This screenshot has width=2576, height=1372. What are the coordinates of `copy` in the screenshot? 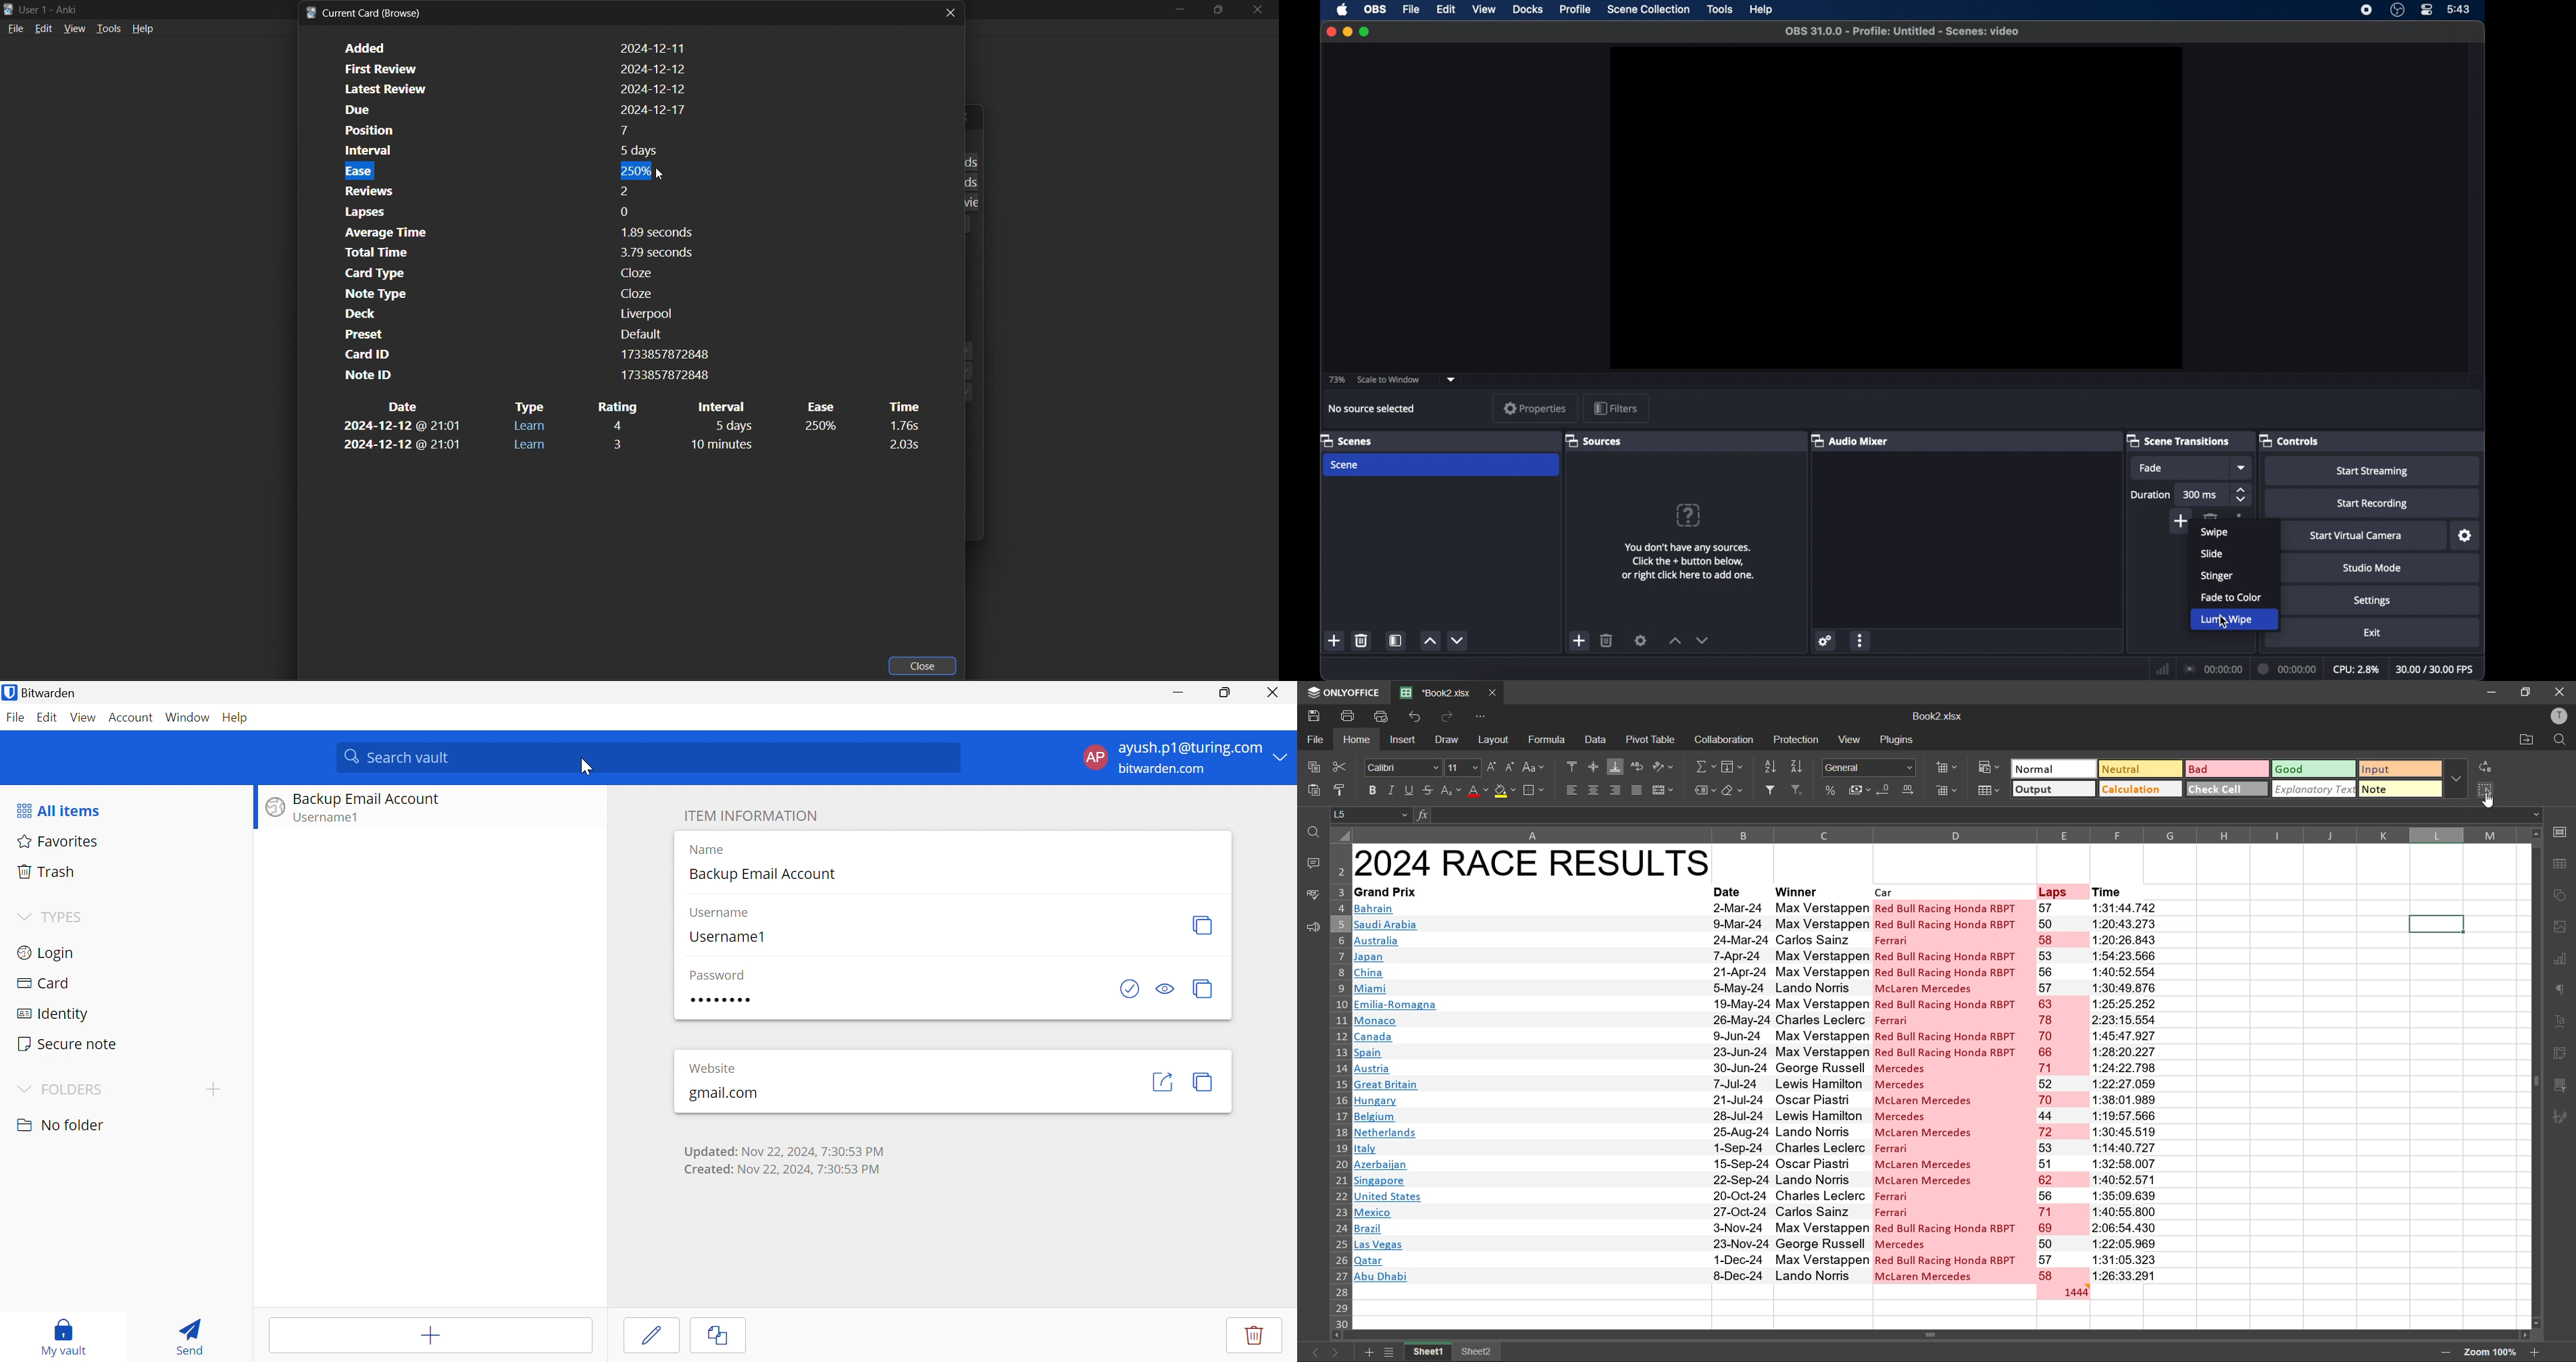 It's located at (1316, 768).